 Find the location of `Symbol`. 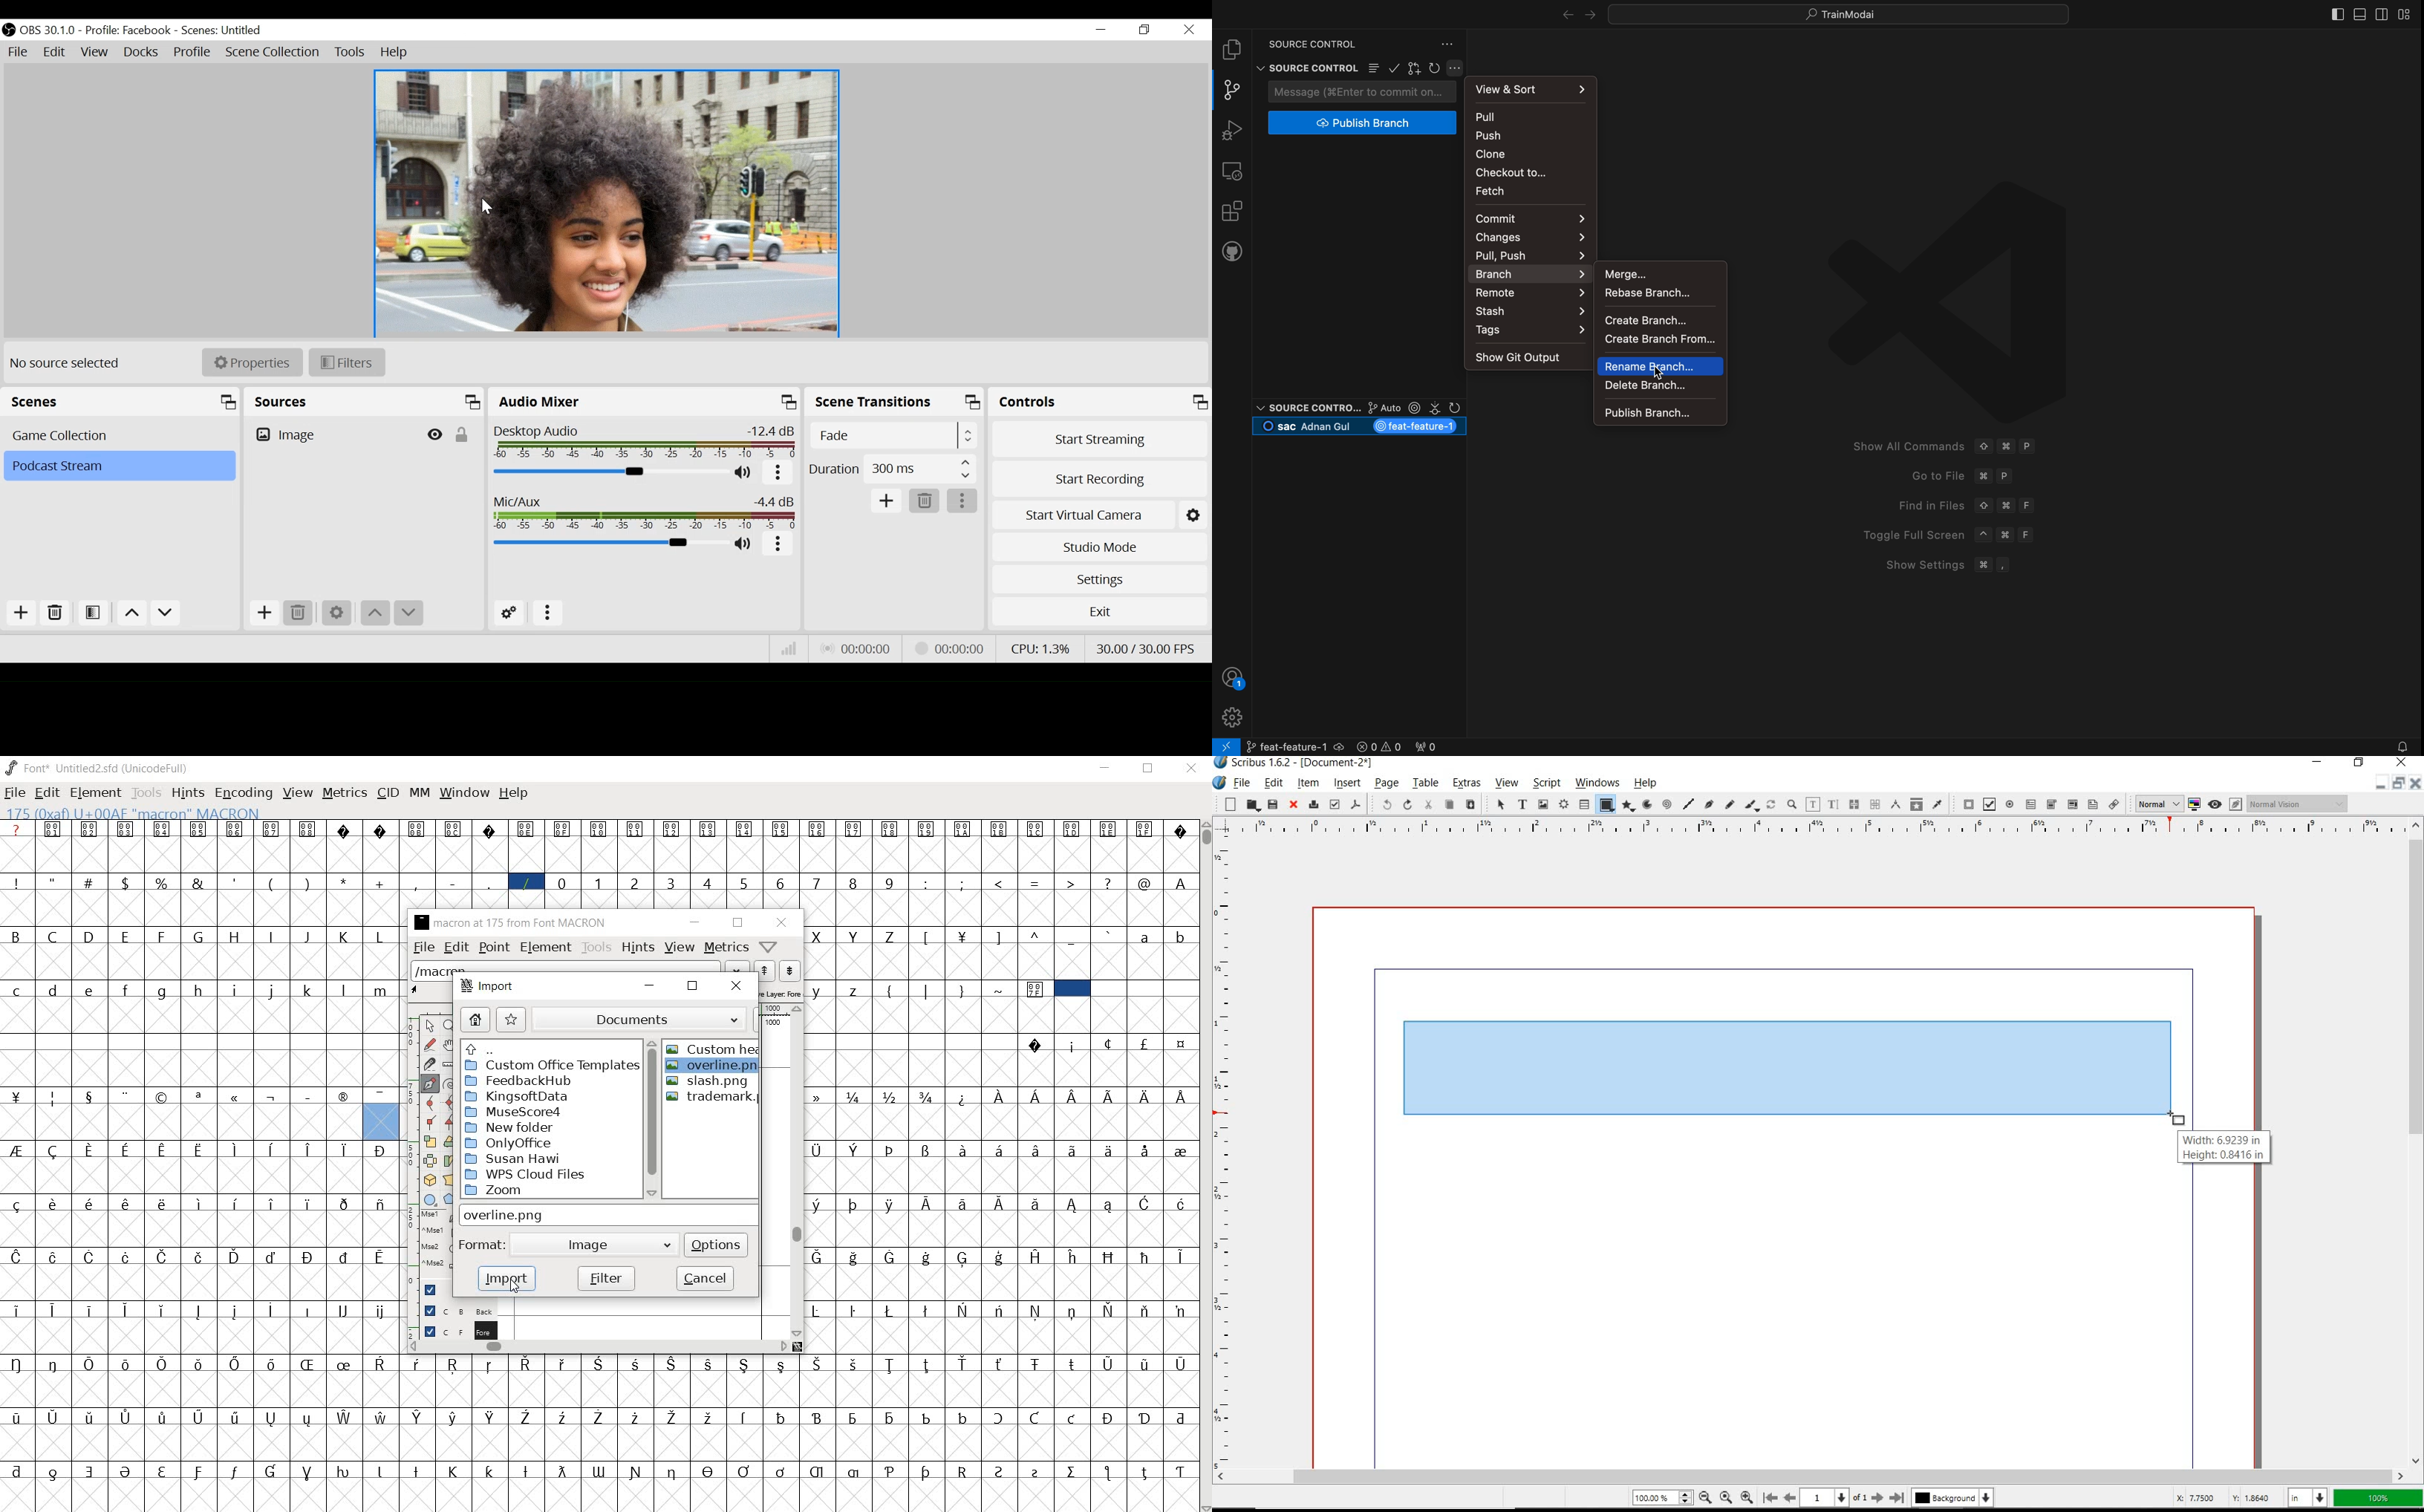

Symbol is located at coordinates (1037, 830).